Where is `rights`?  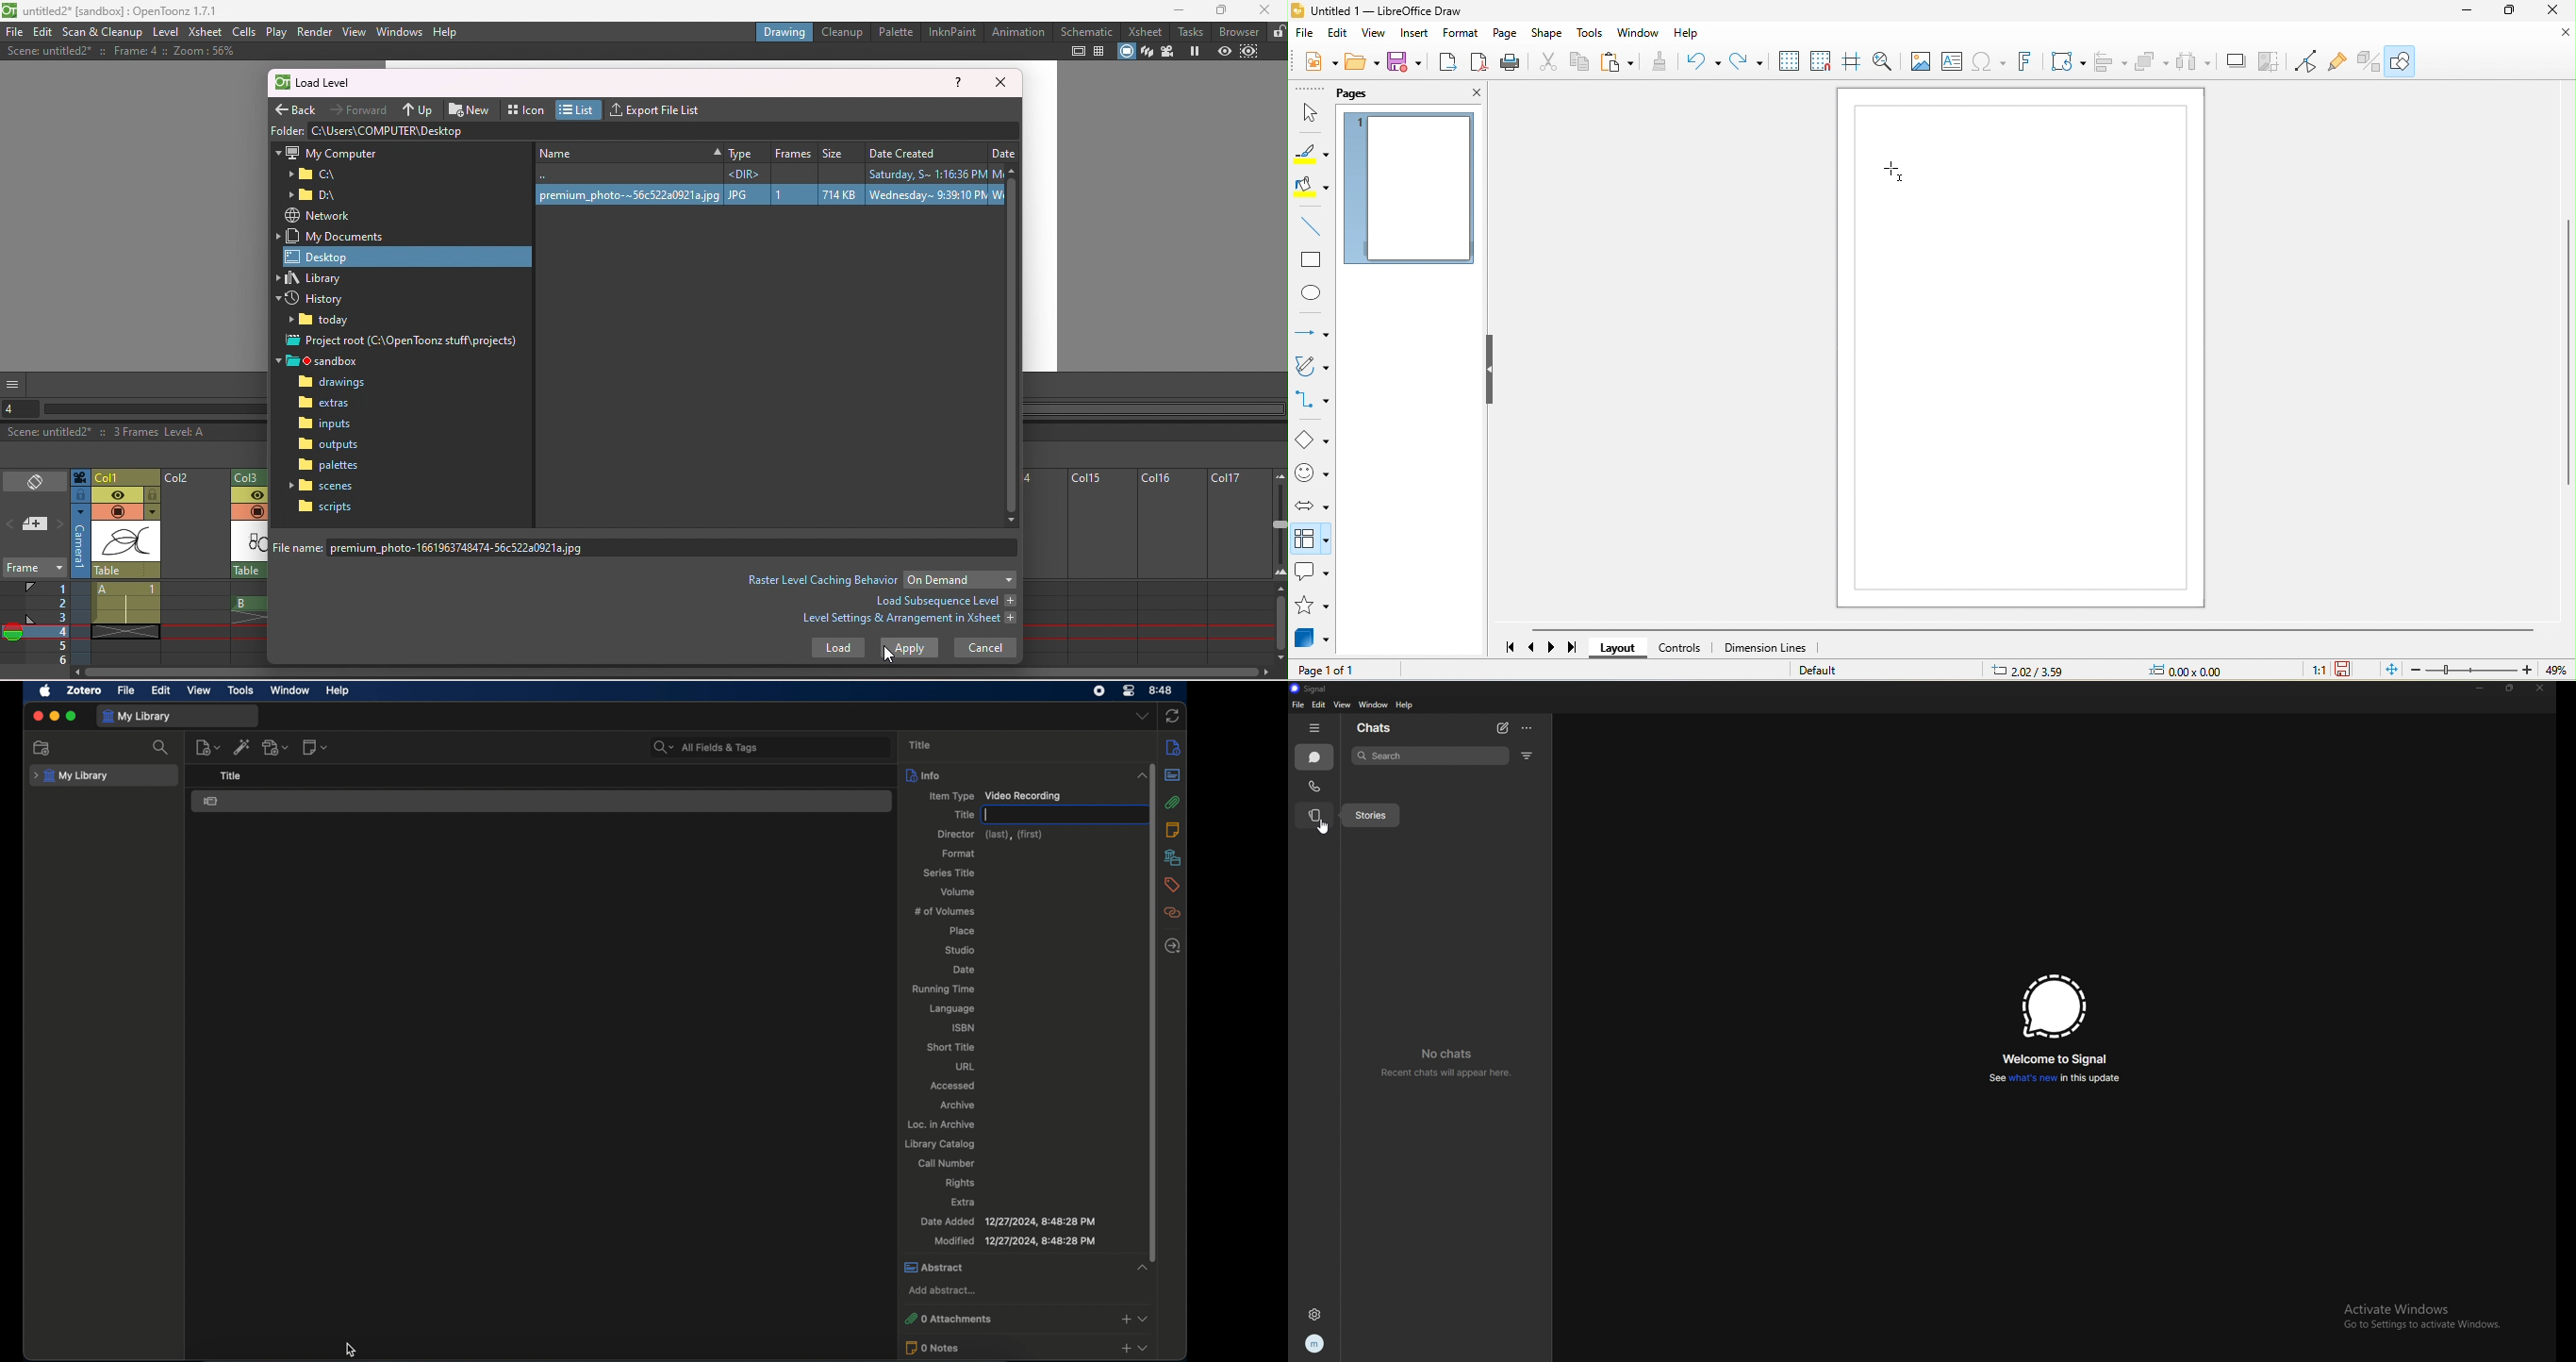
rights is located at coordinates (961, 1183).